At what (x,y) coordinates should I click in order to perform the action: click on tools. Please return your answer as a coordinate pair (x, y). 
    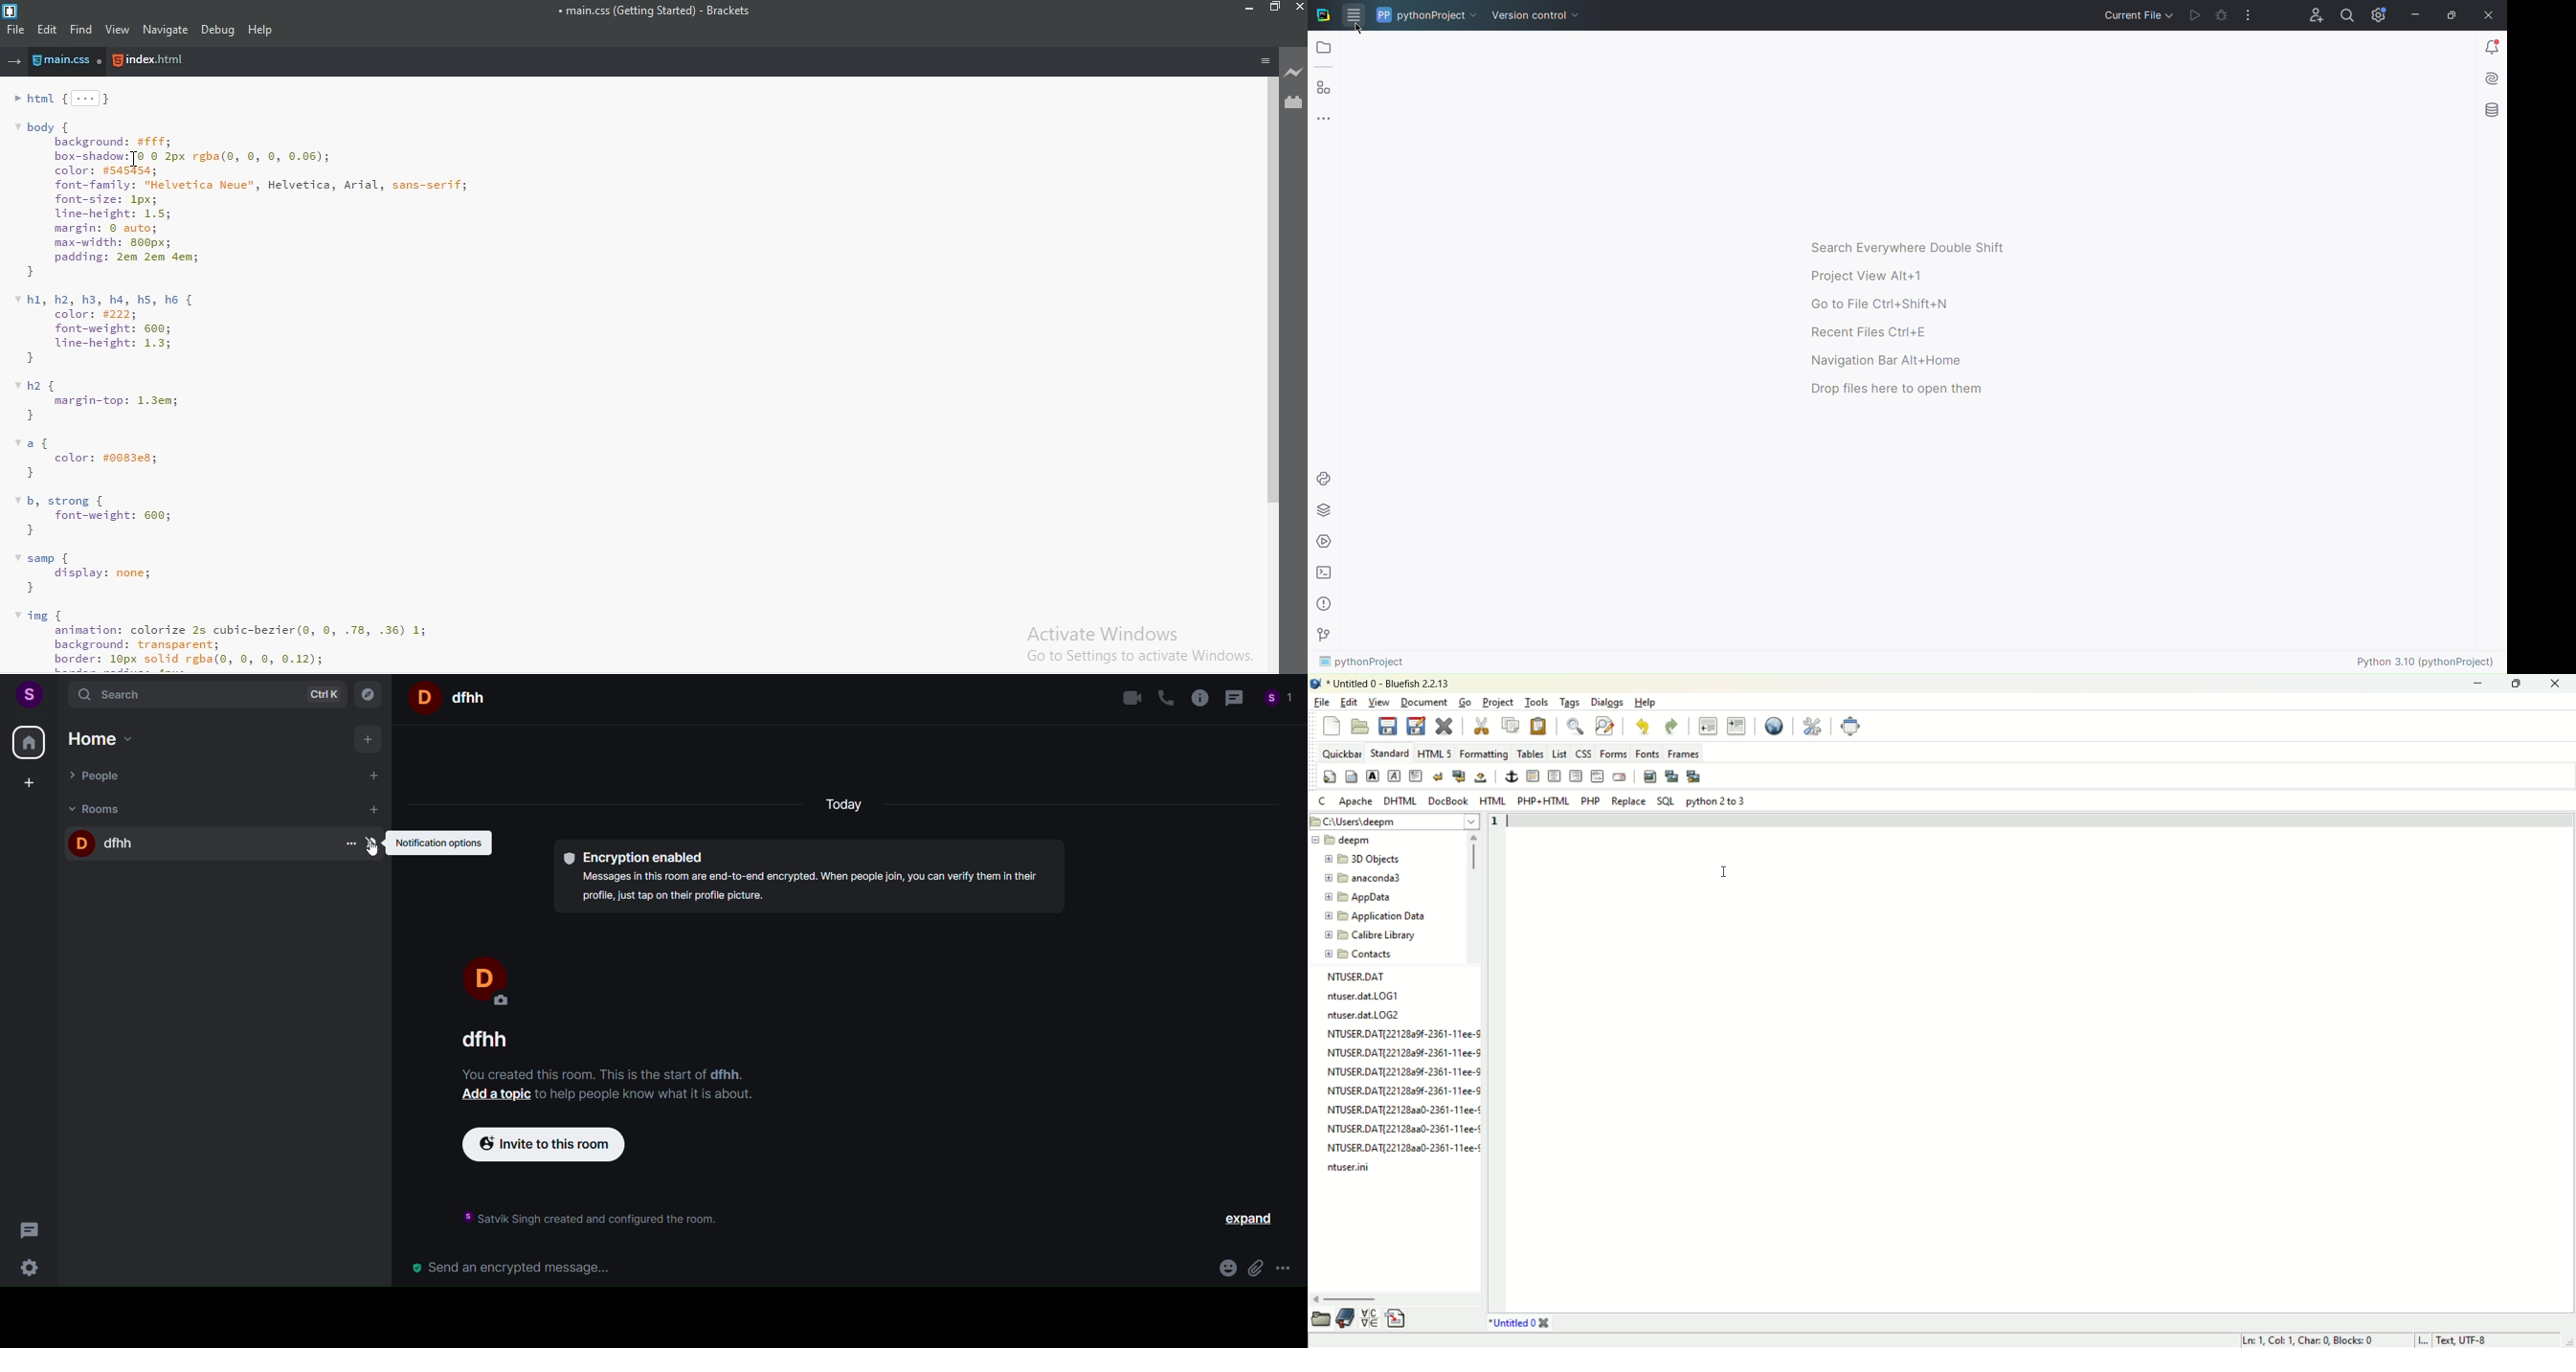
    Looking at the image, I should click on (1536, 702).